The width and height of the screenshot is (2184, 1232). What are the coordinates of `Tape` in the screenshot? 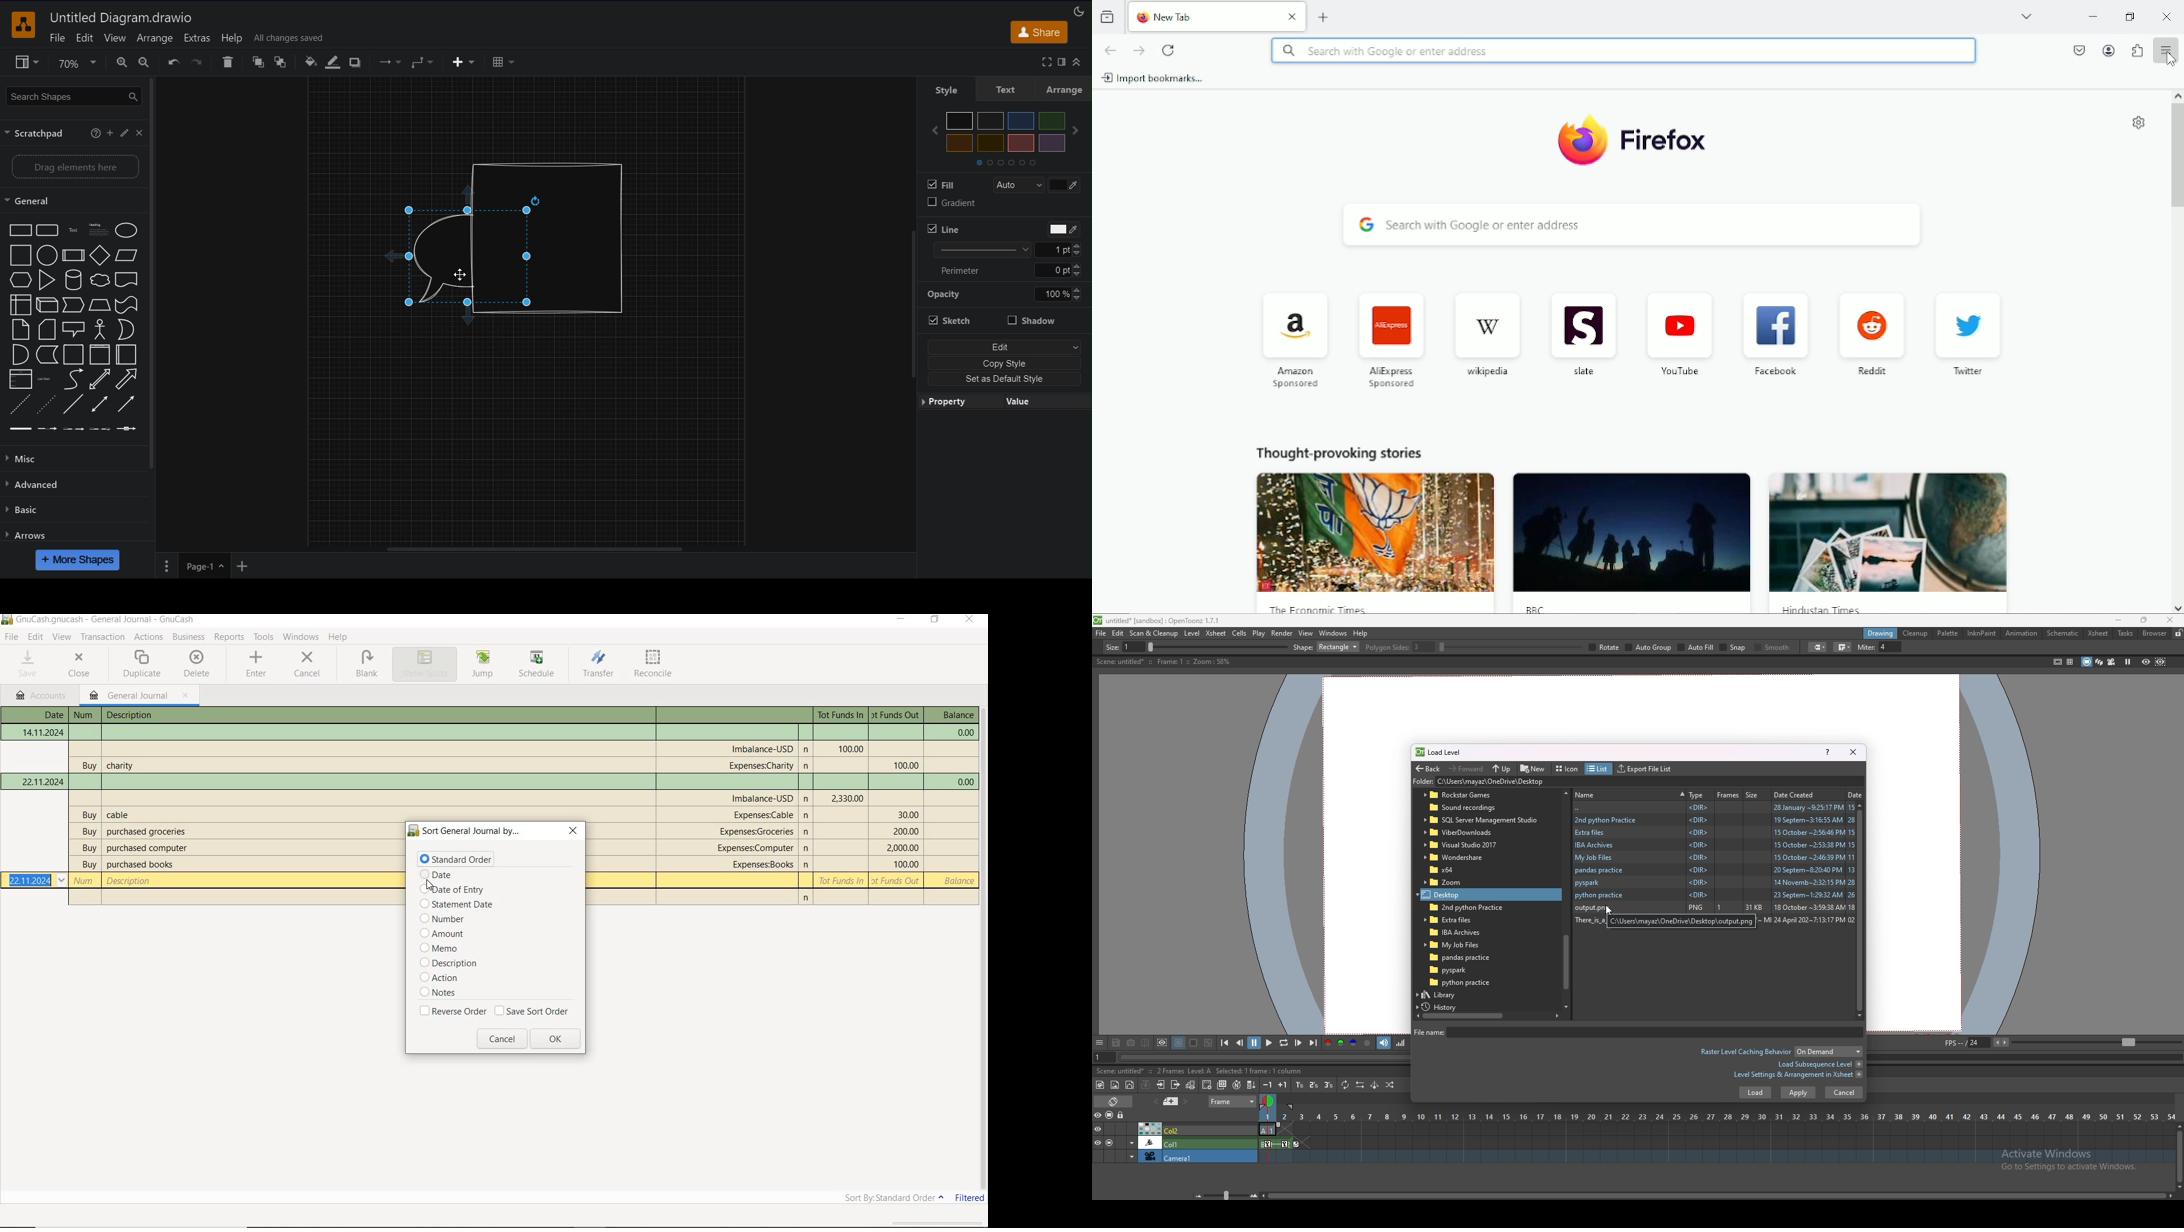 It's located at (126, 306).